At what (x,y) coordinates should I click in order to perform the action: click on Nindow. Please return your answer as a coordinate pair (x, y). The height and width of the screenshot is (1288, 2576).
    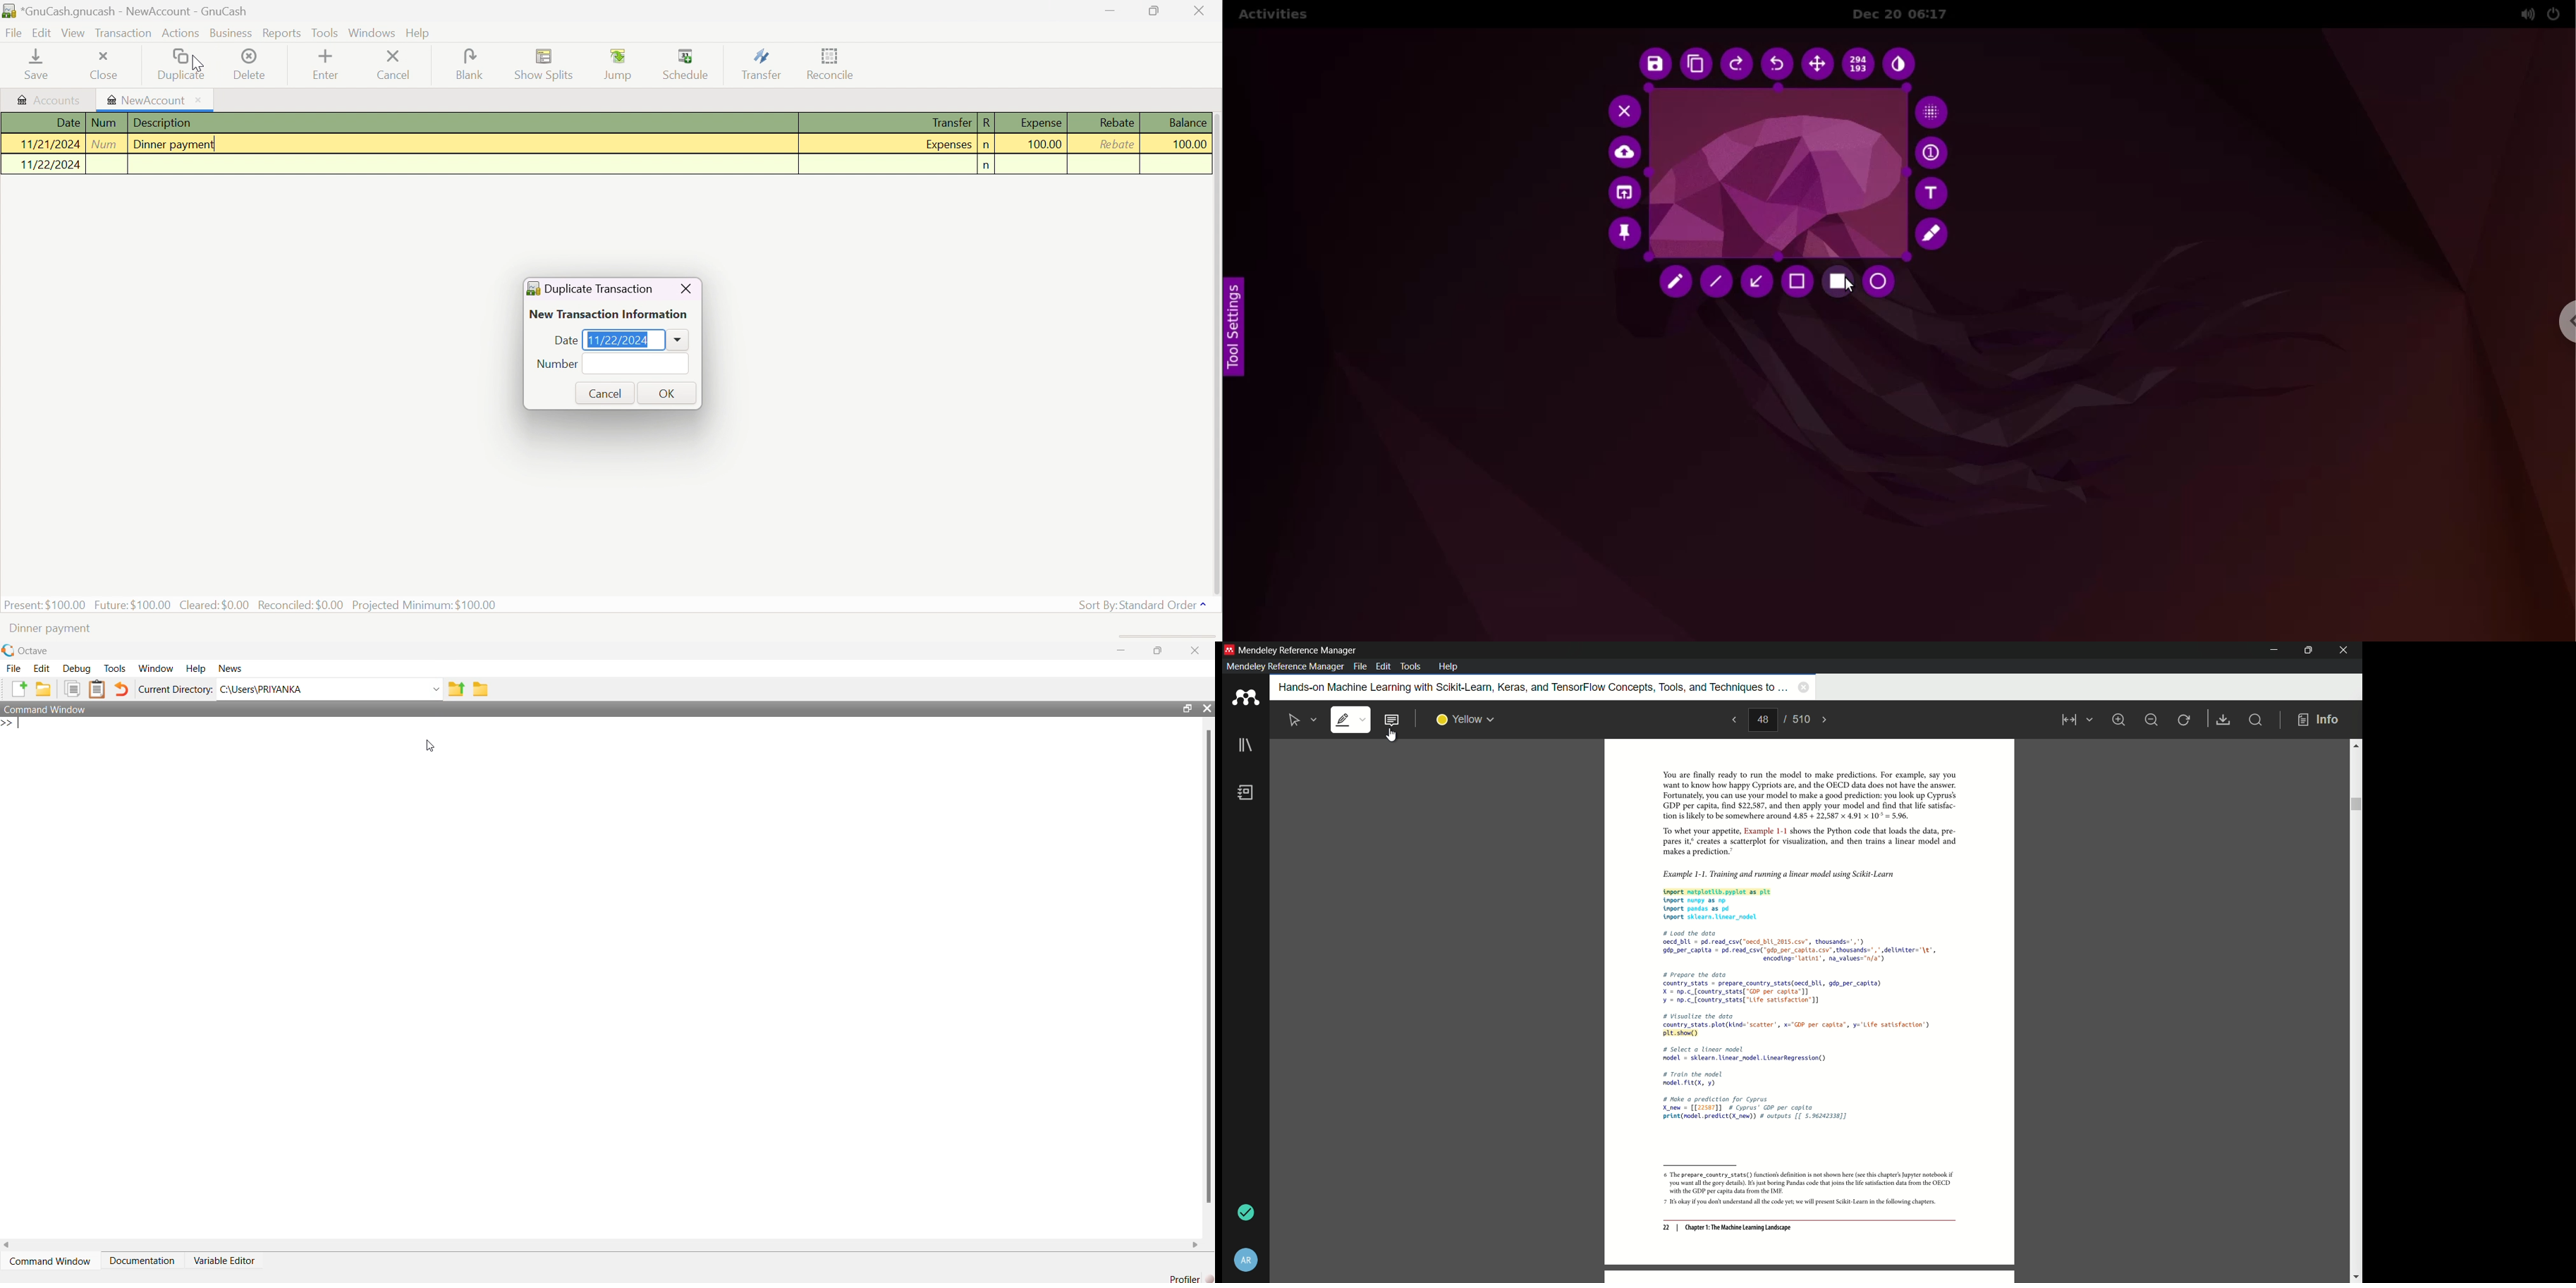
    Looking at the image, I should click on (159, 669).